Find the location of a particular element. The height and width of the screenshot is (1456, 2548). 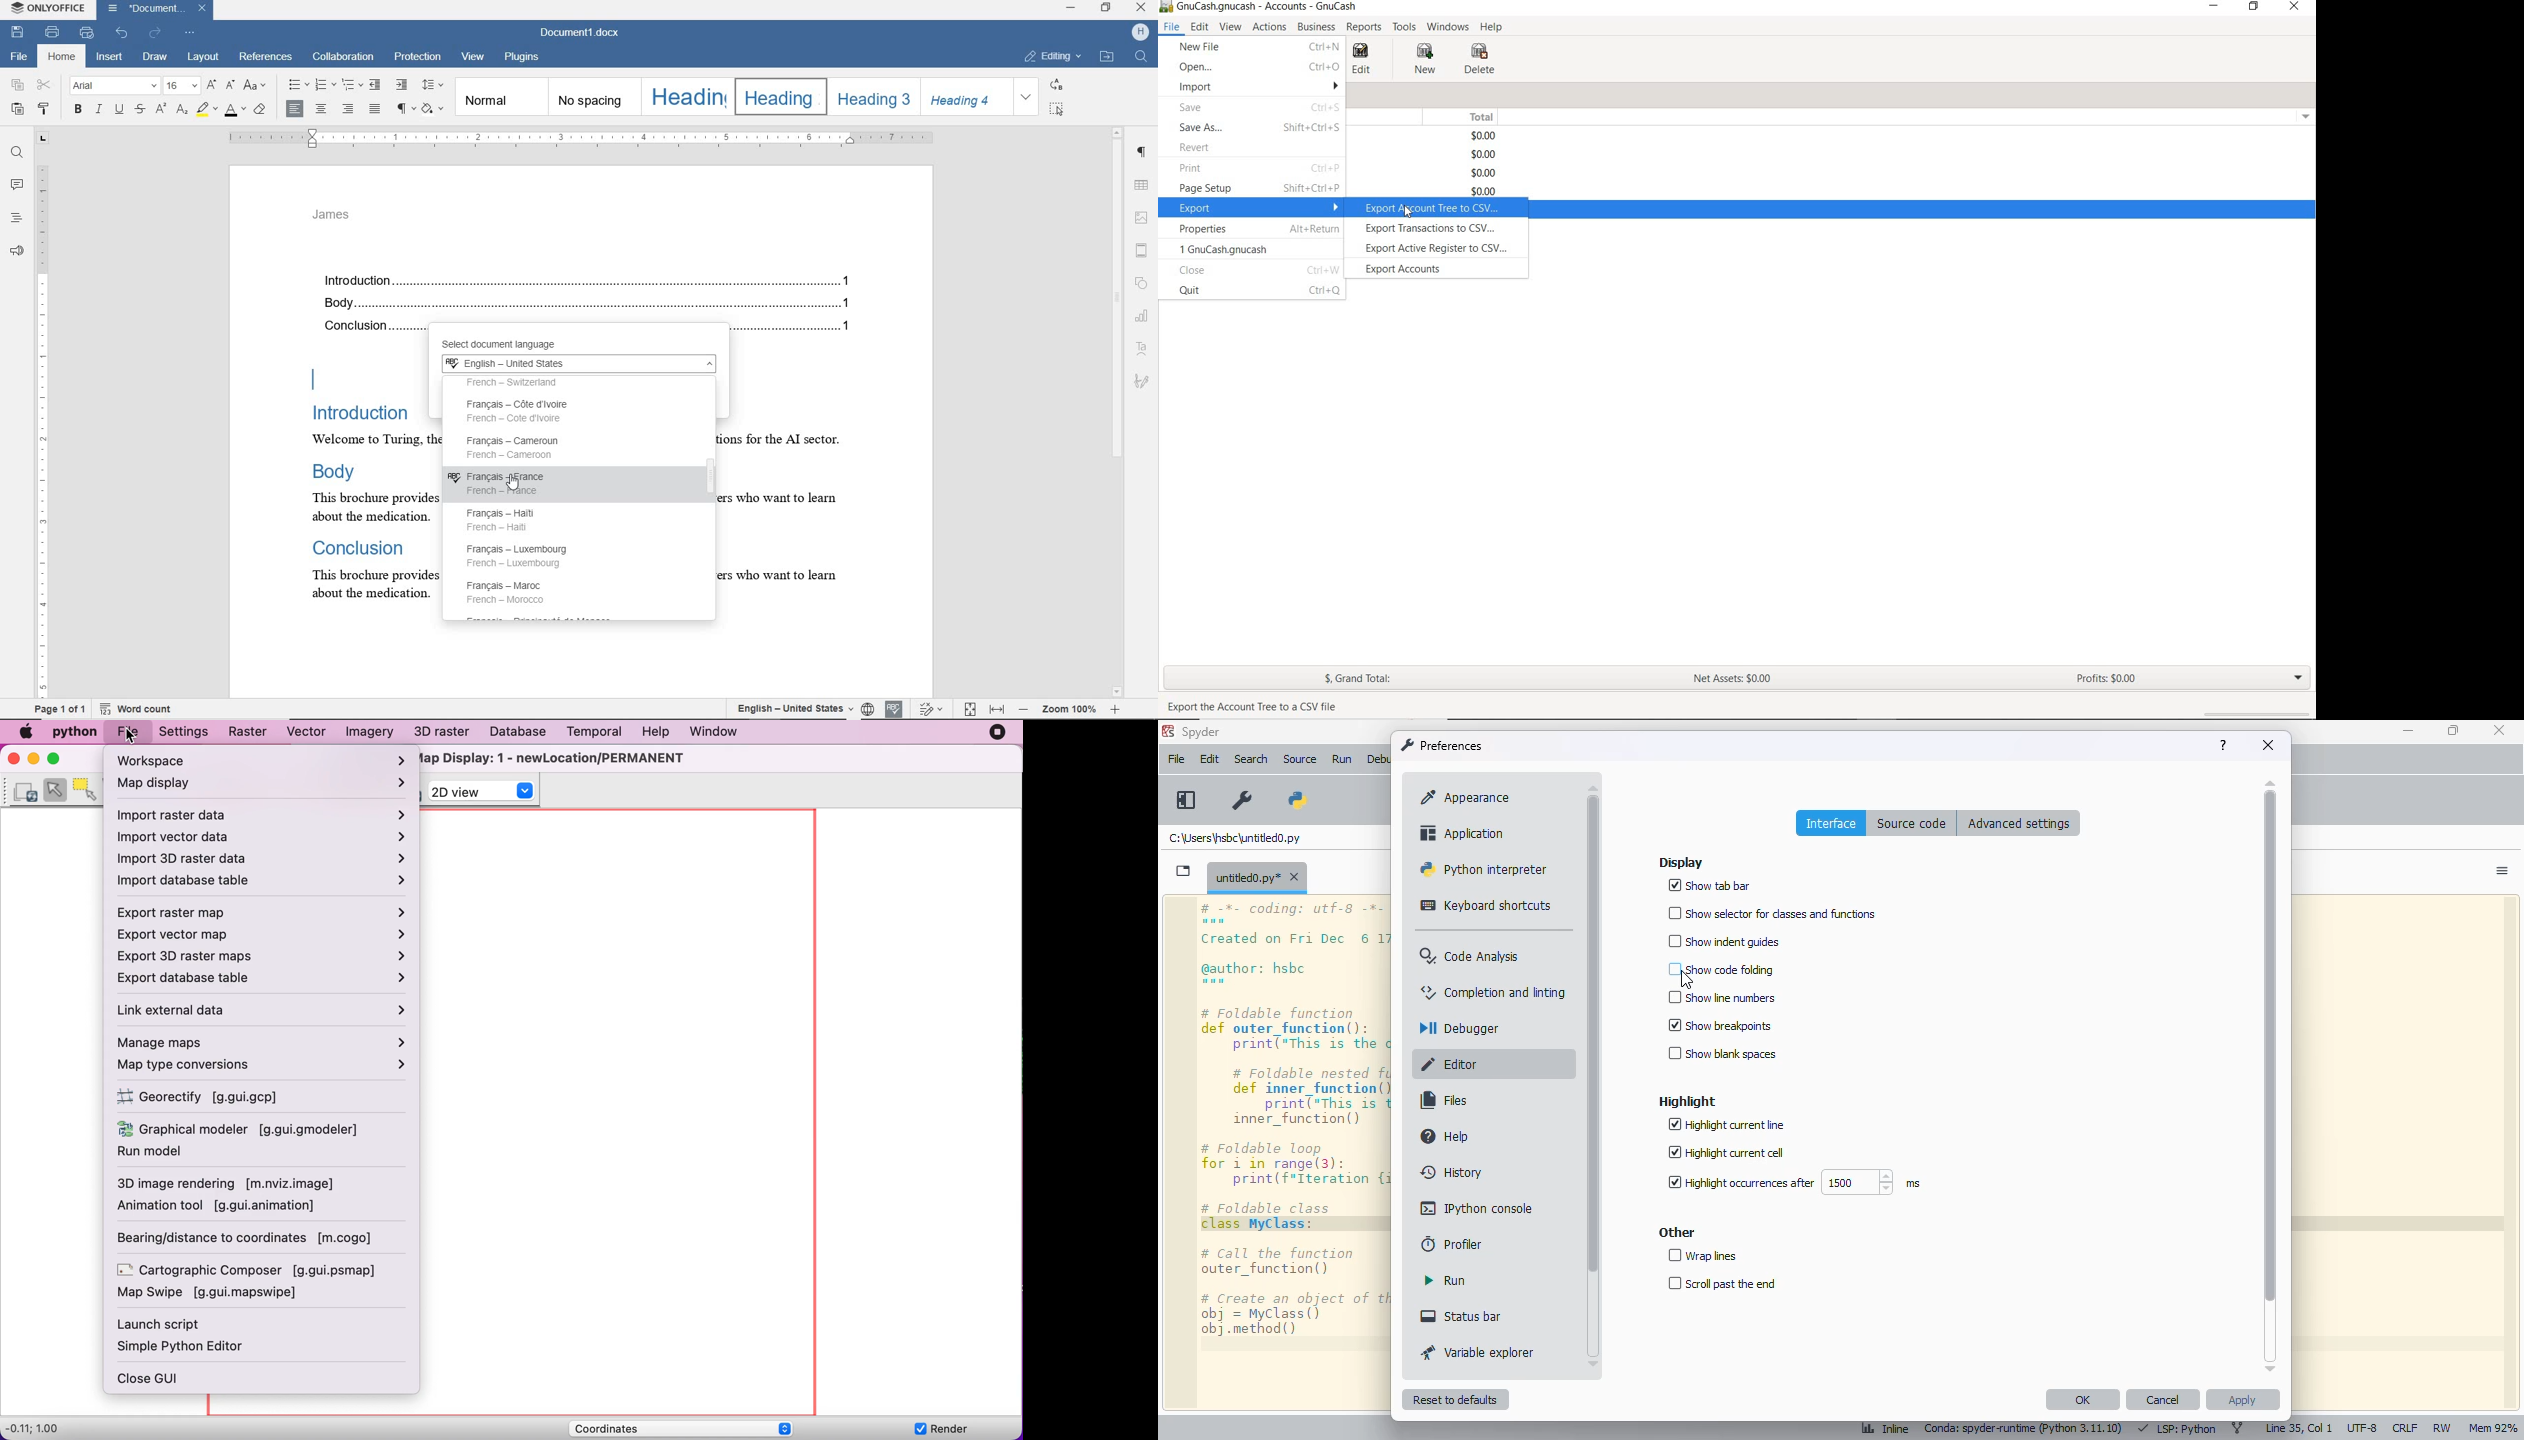

signature is located at coordinates (1141, 380).